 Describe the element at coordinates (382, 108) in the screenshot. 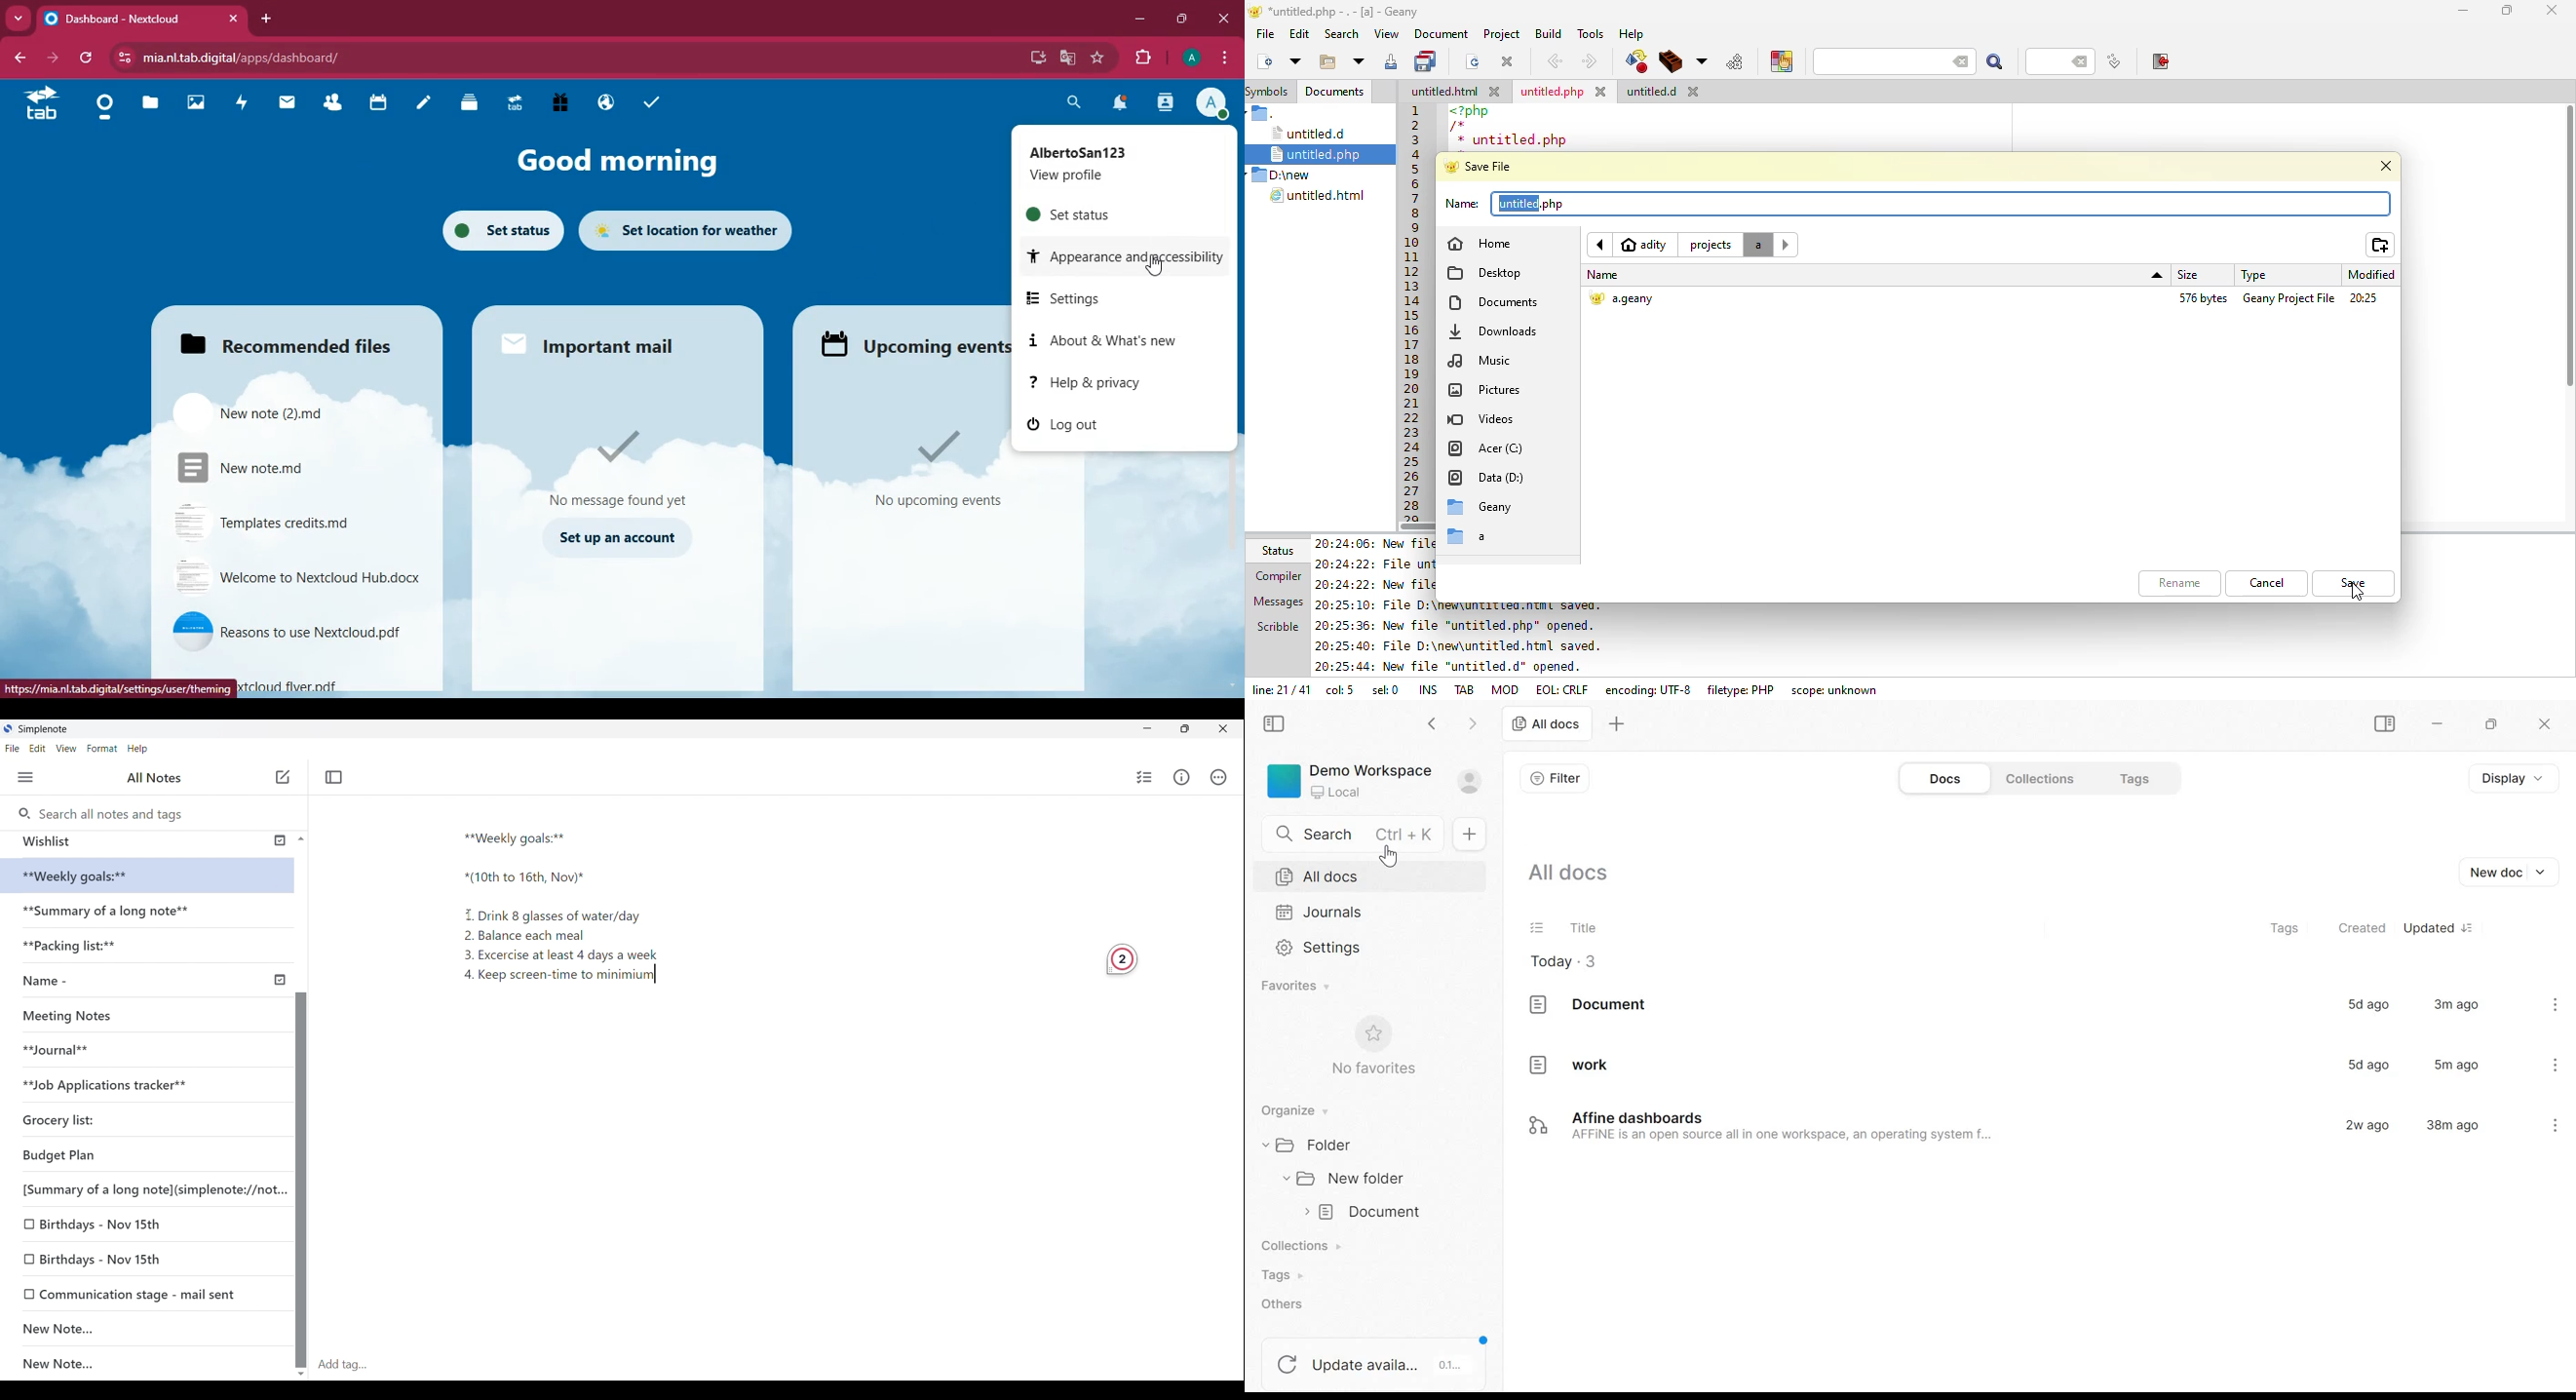

I see `calendar` at that location.